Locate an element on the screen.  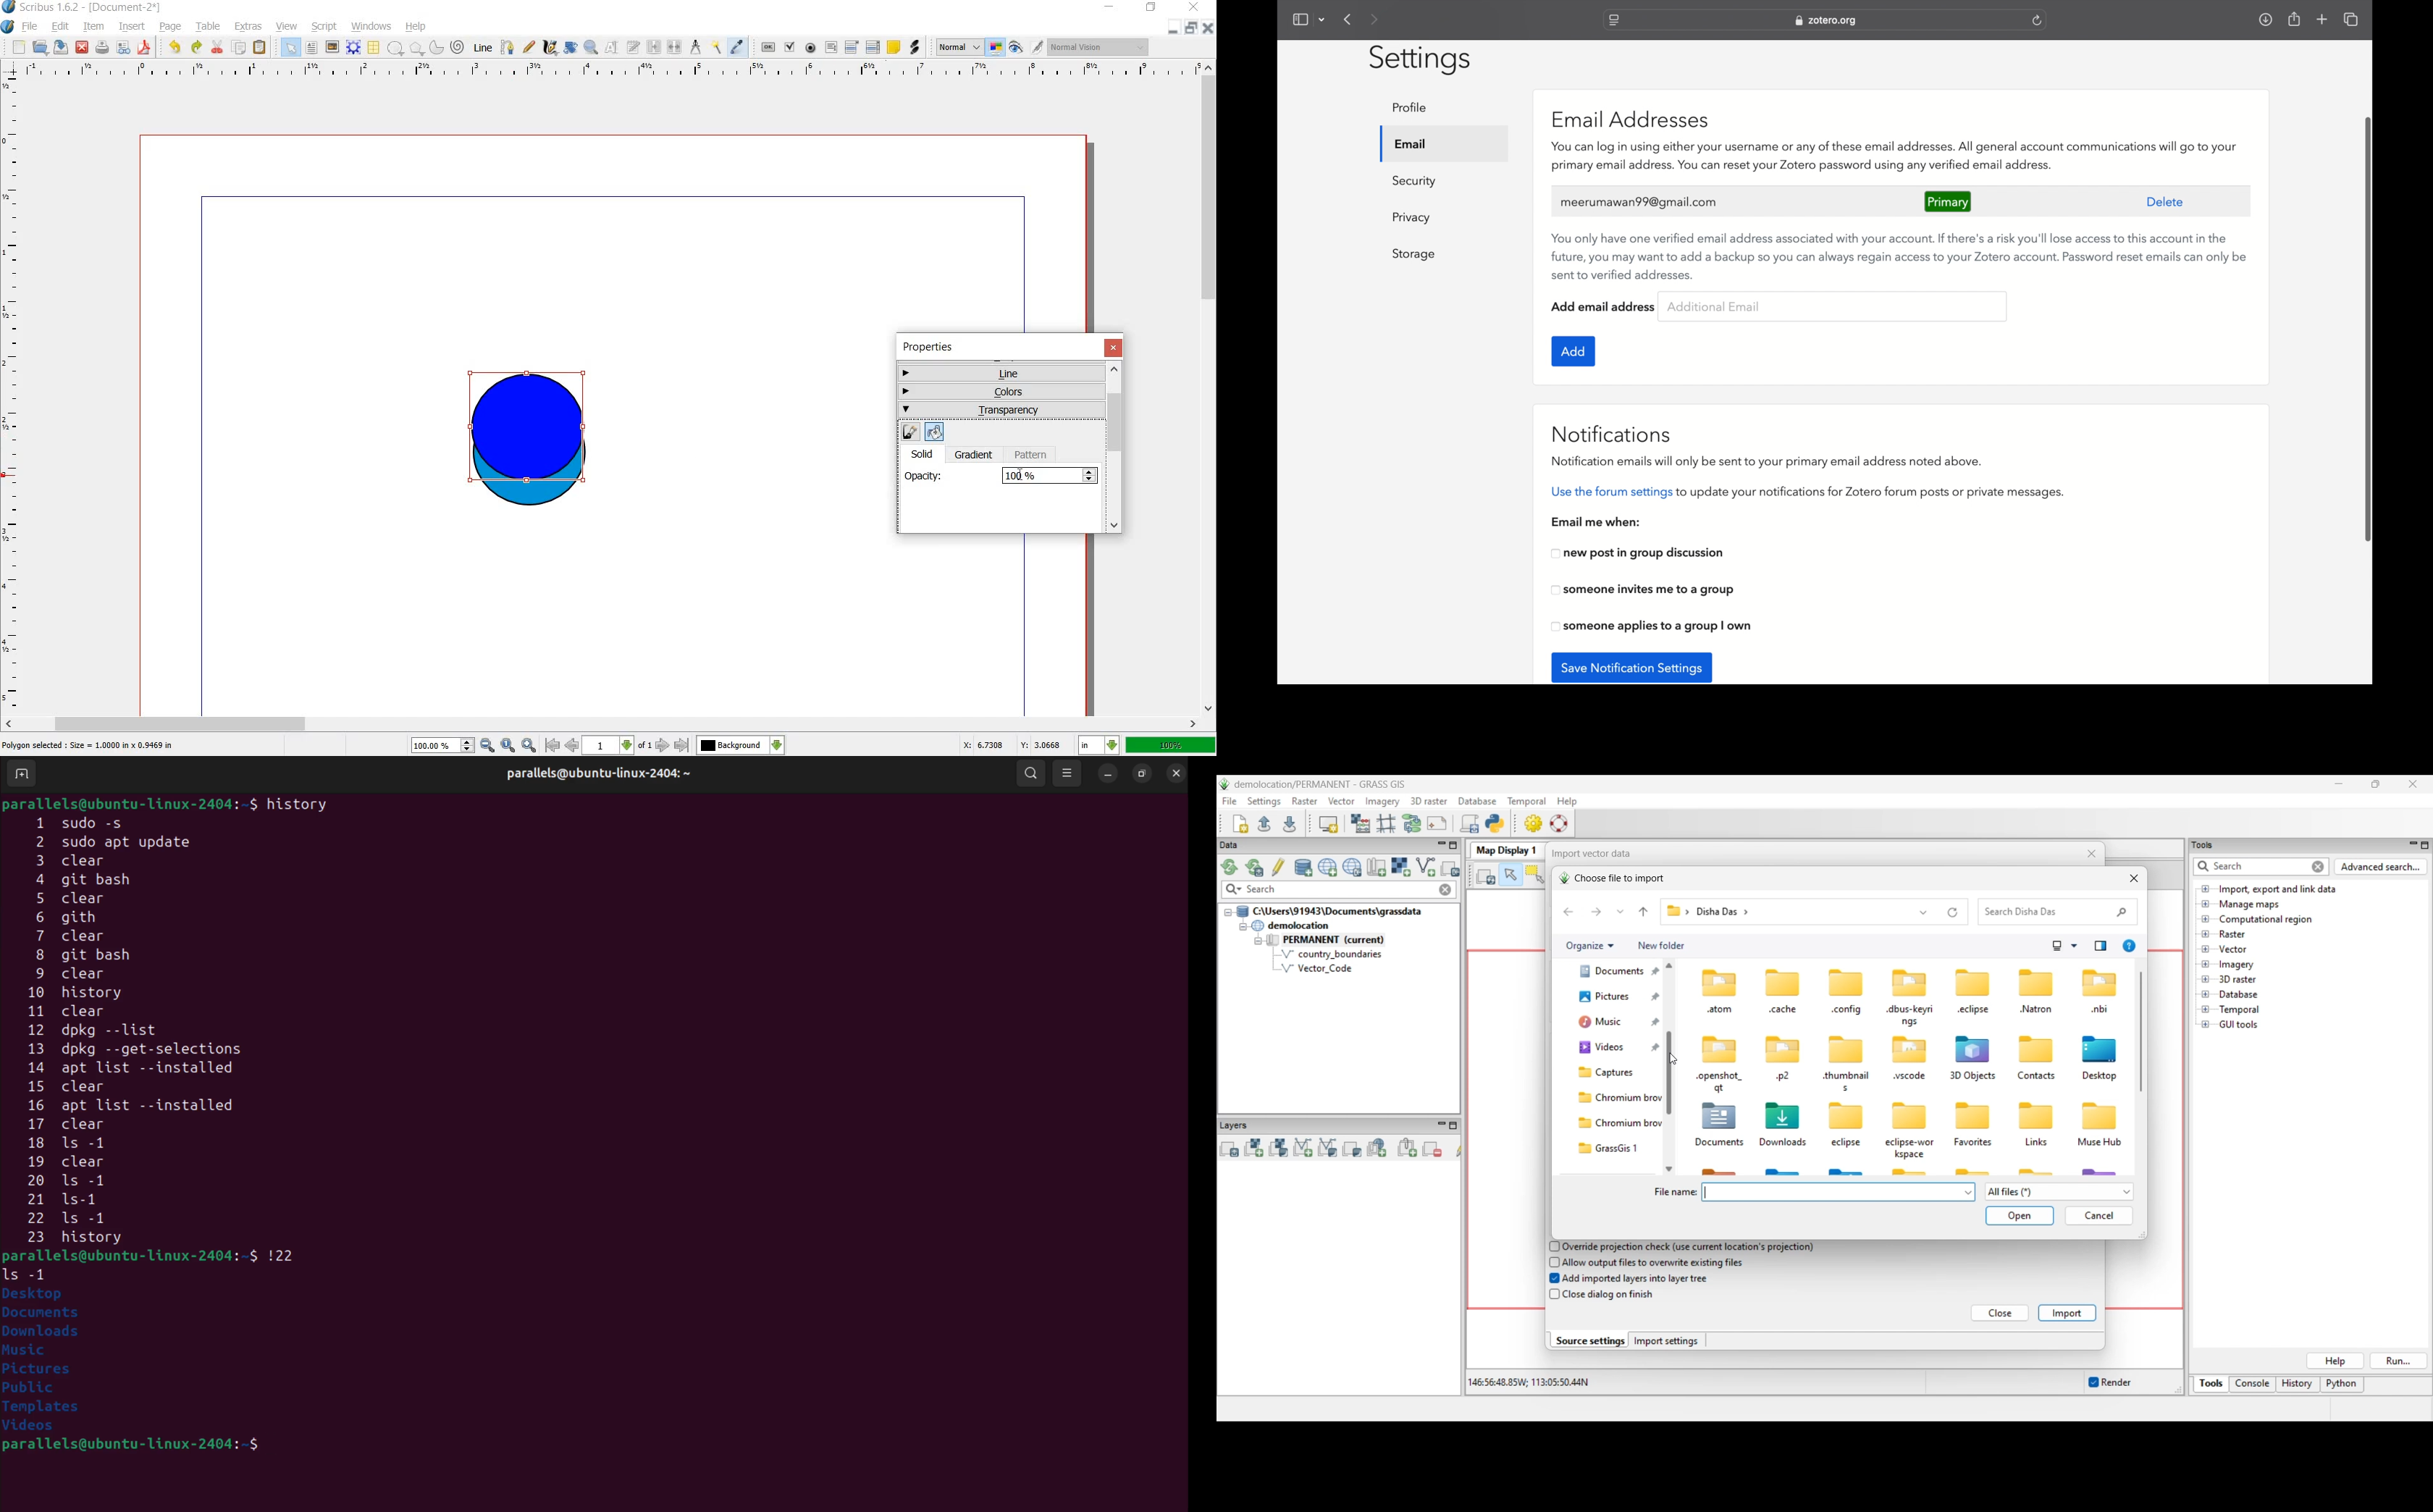
page is located at coordinates (172, 27).